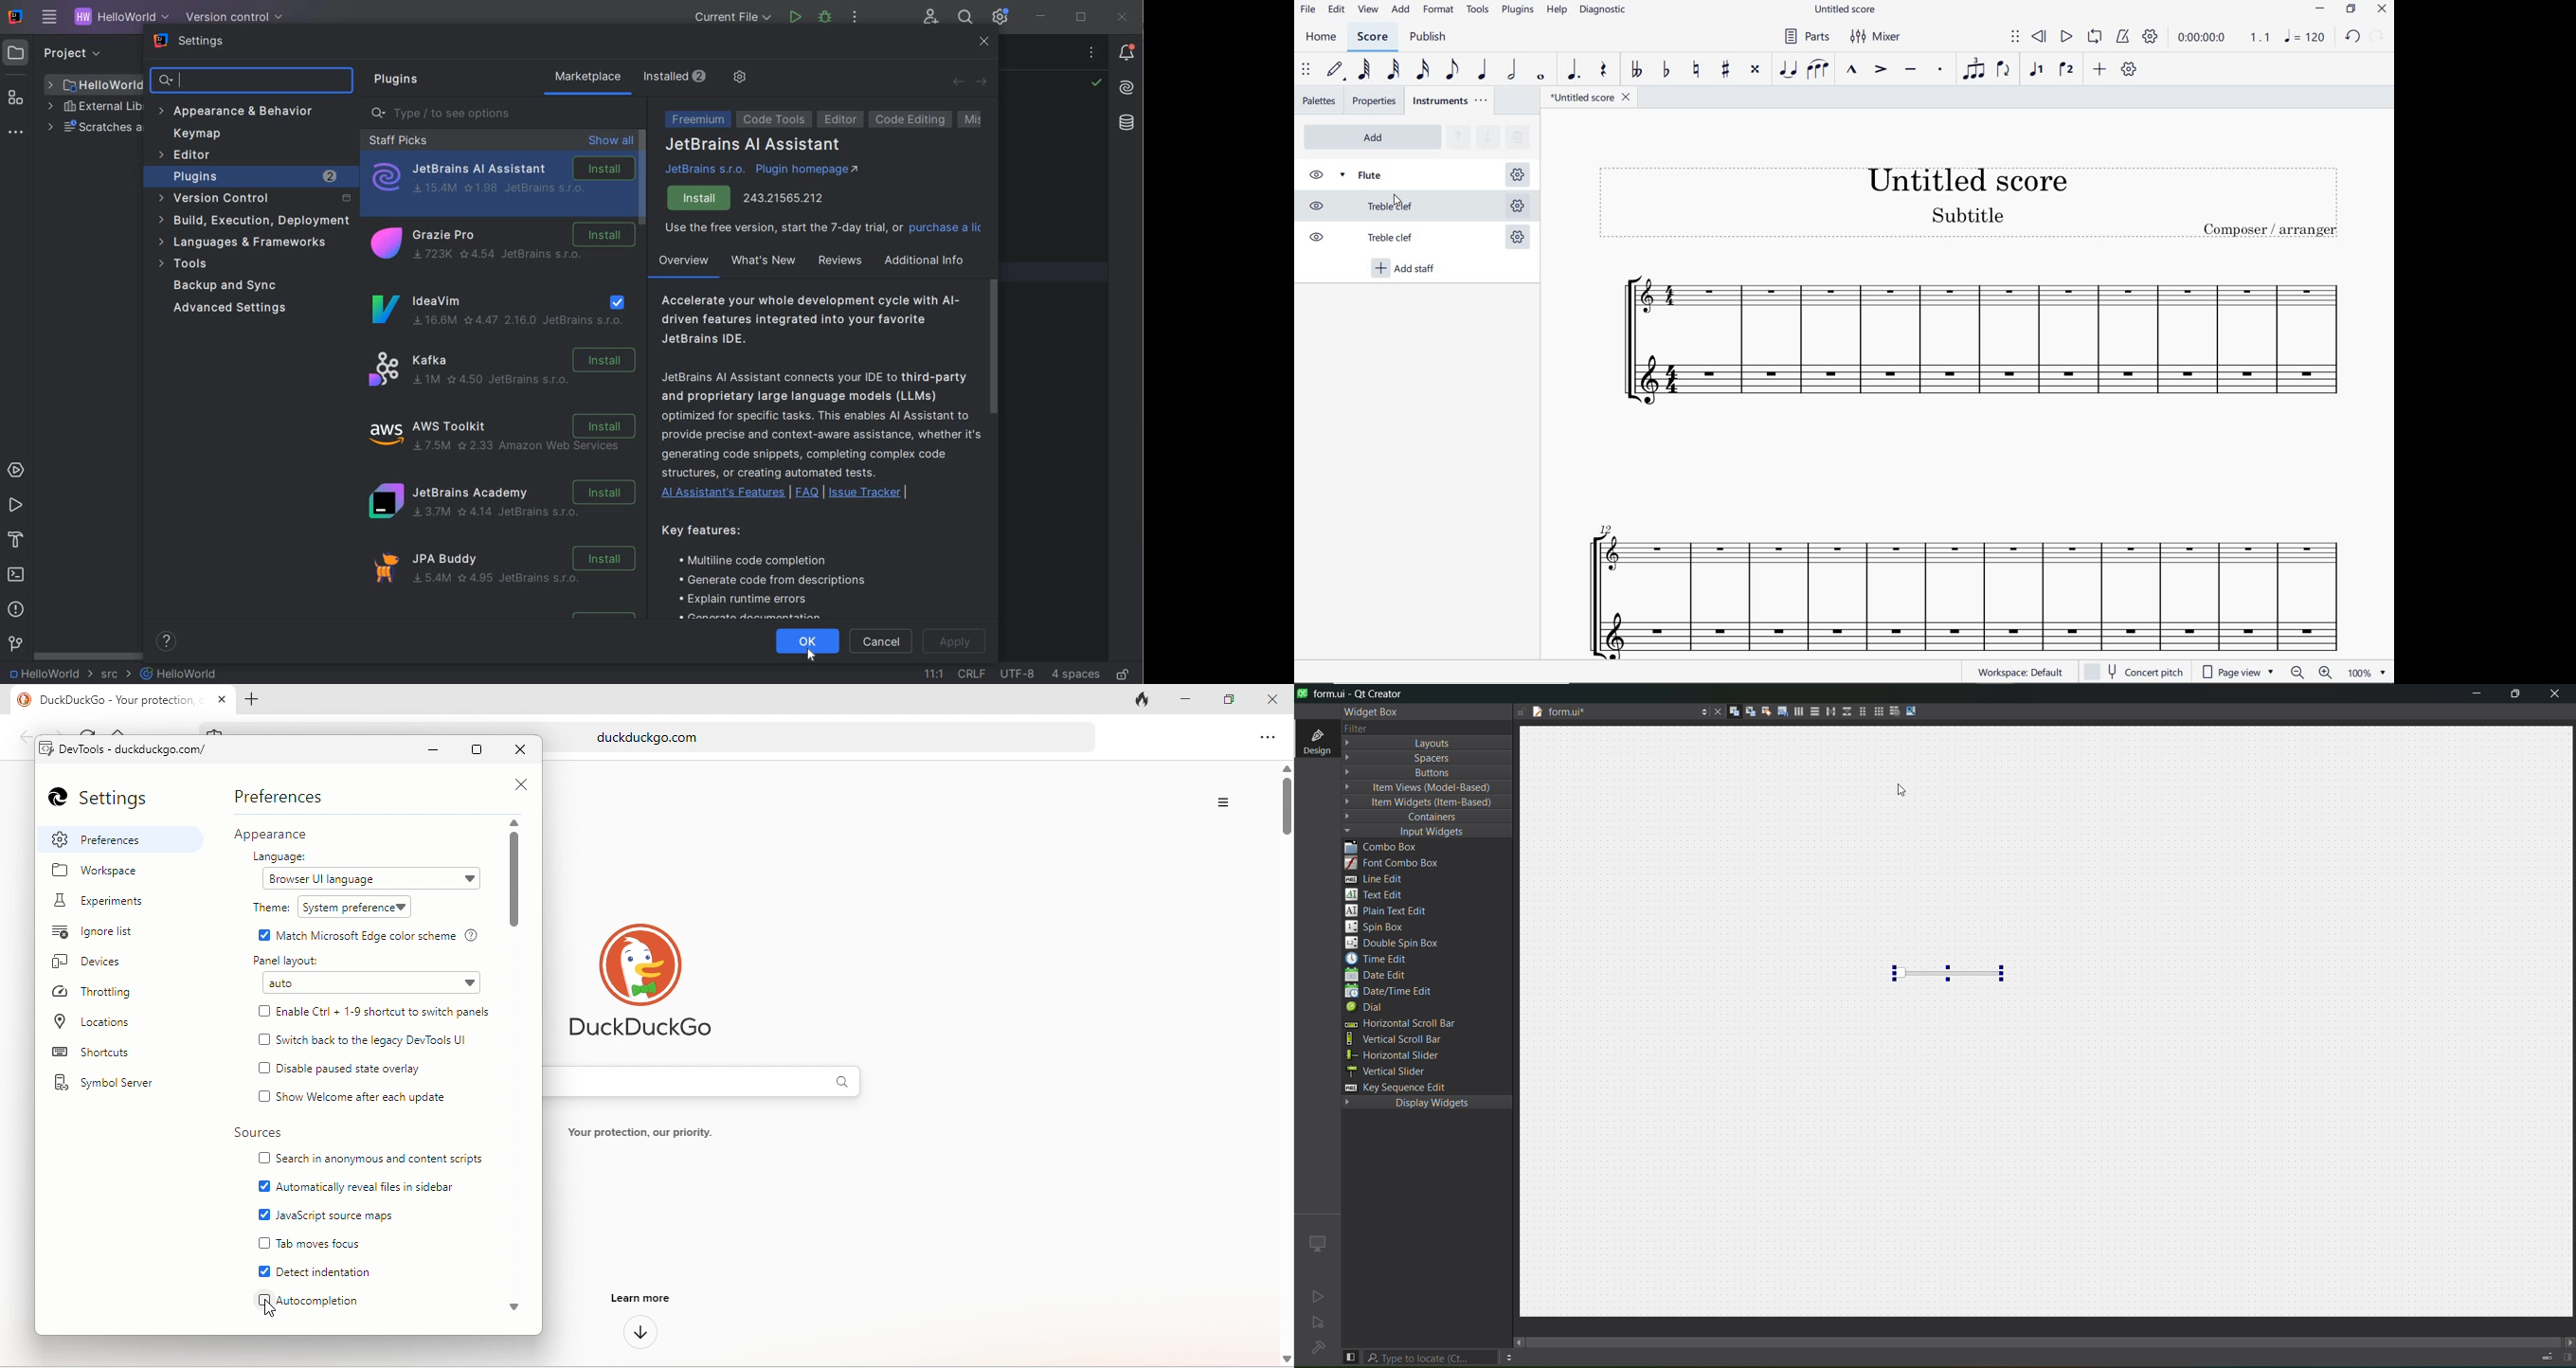  What do you see at coordinates (1453, 70) in the screenshot?
I see `EIGHTH NOTE` at bounding box center [1453, 70].